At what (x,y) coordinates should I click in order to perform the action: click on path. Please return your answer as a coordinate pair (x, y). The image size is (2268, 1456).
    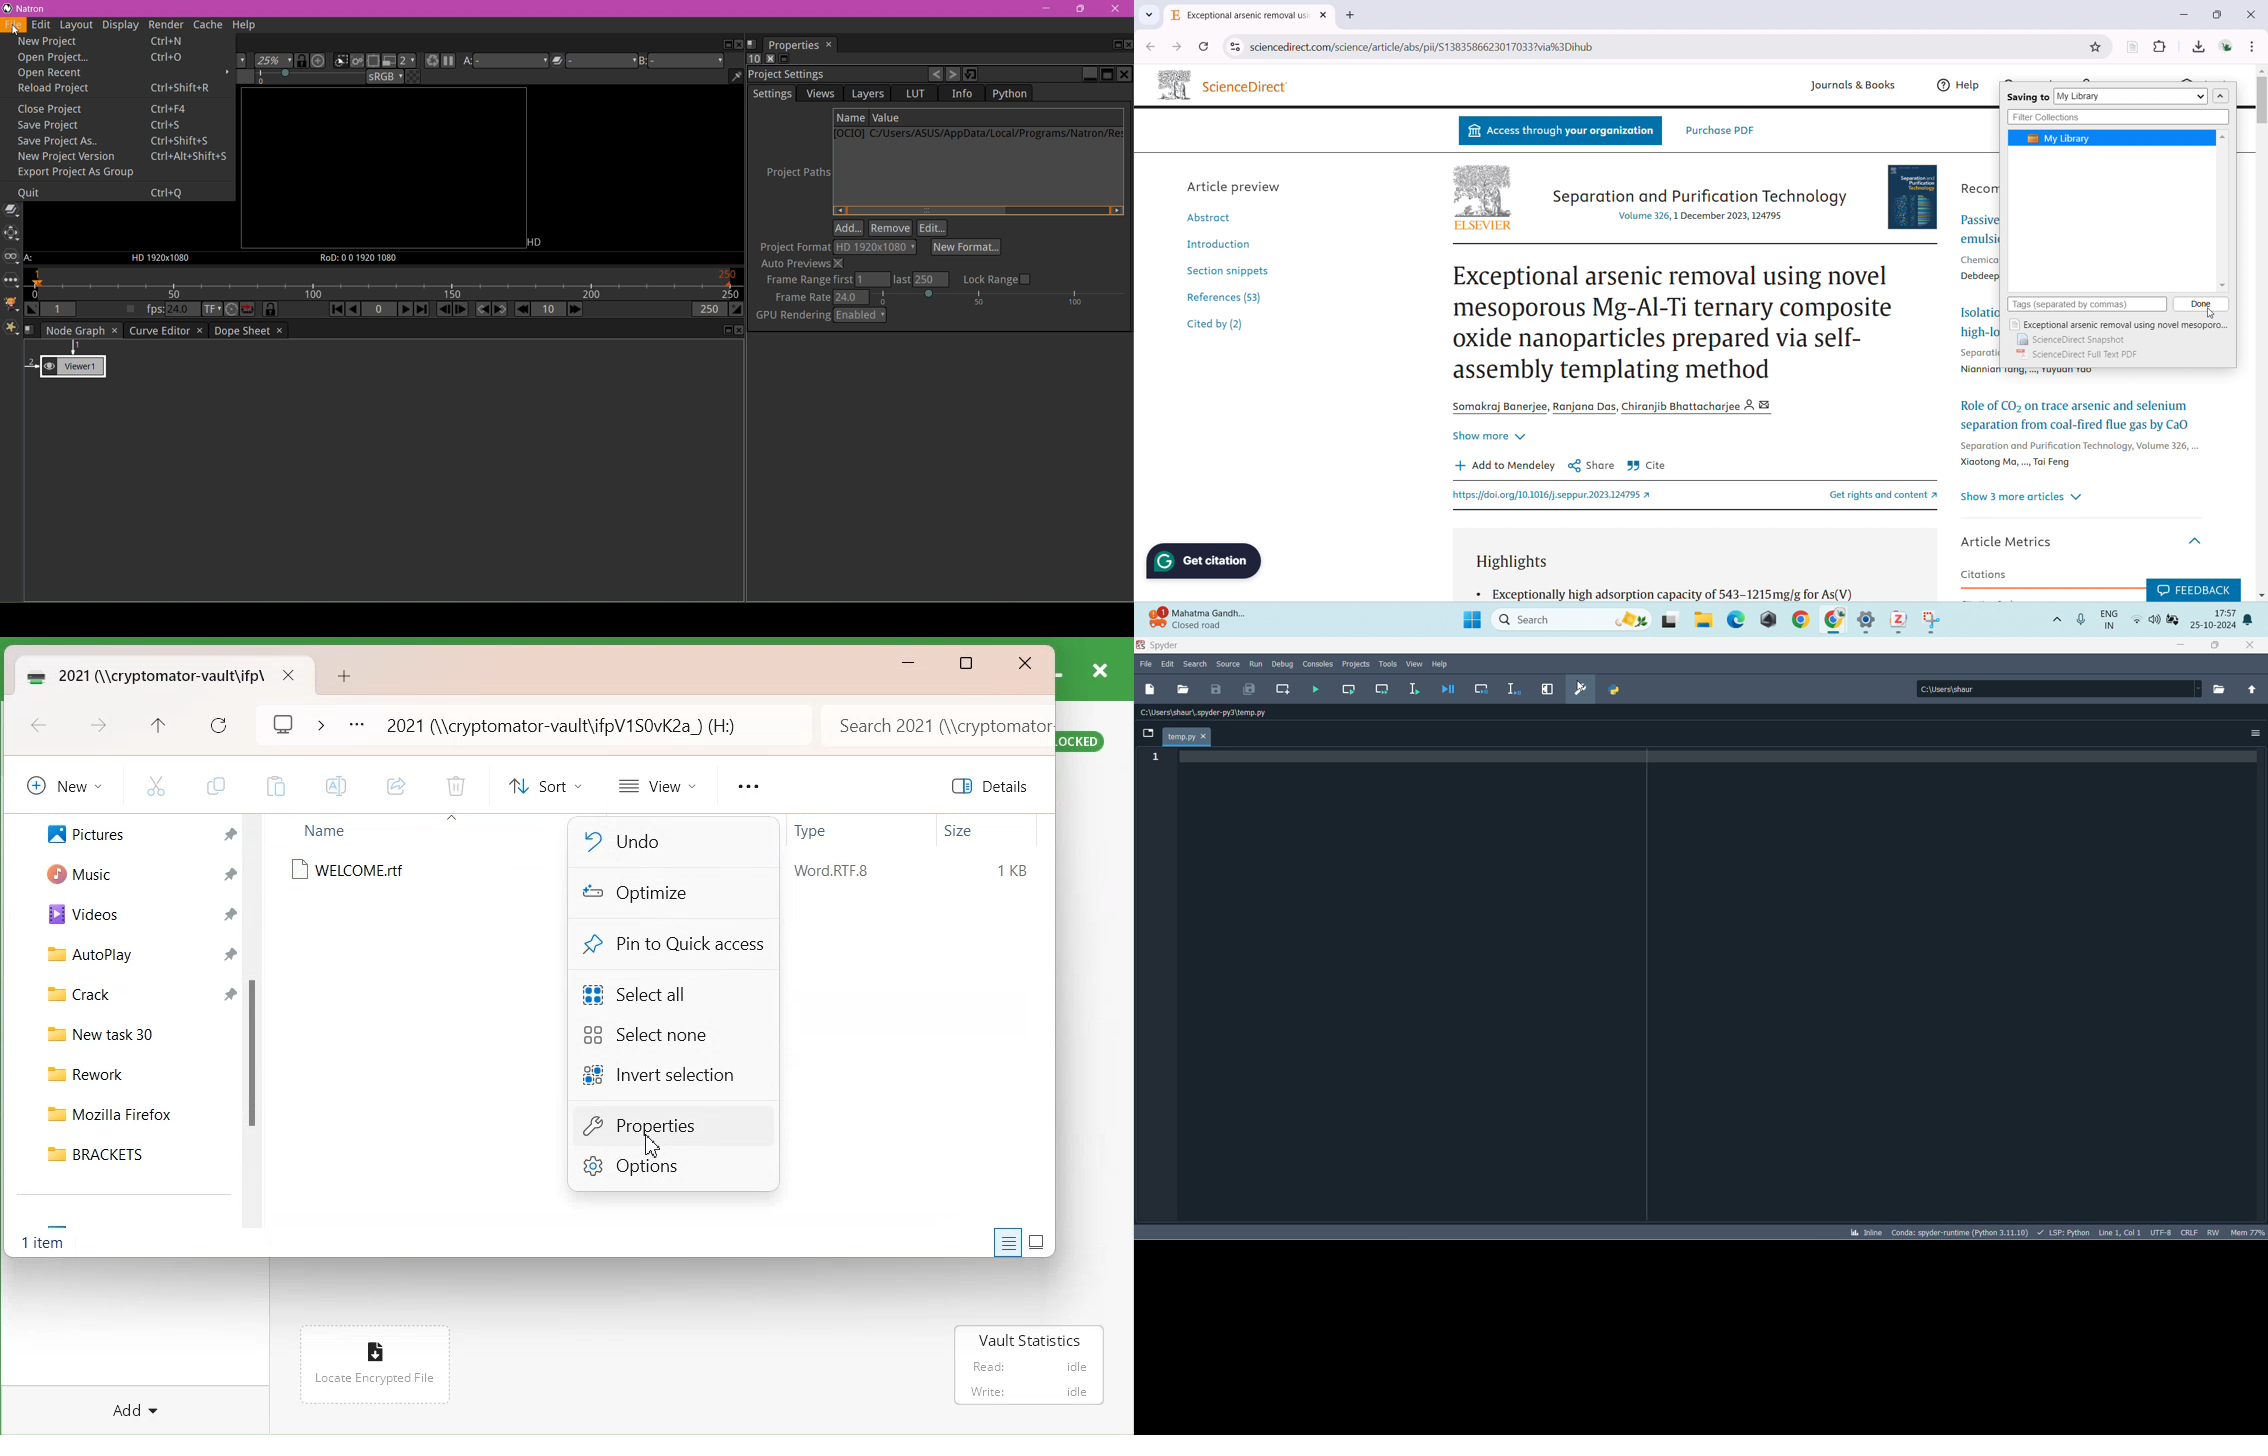
    Looking at the image, I should click on (2056, 689).